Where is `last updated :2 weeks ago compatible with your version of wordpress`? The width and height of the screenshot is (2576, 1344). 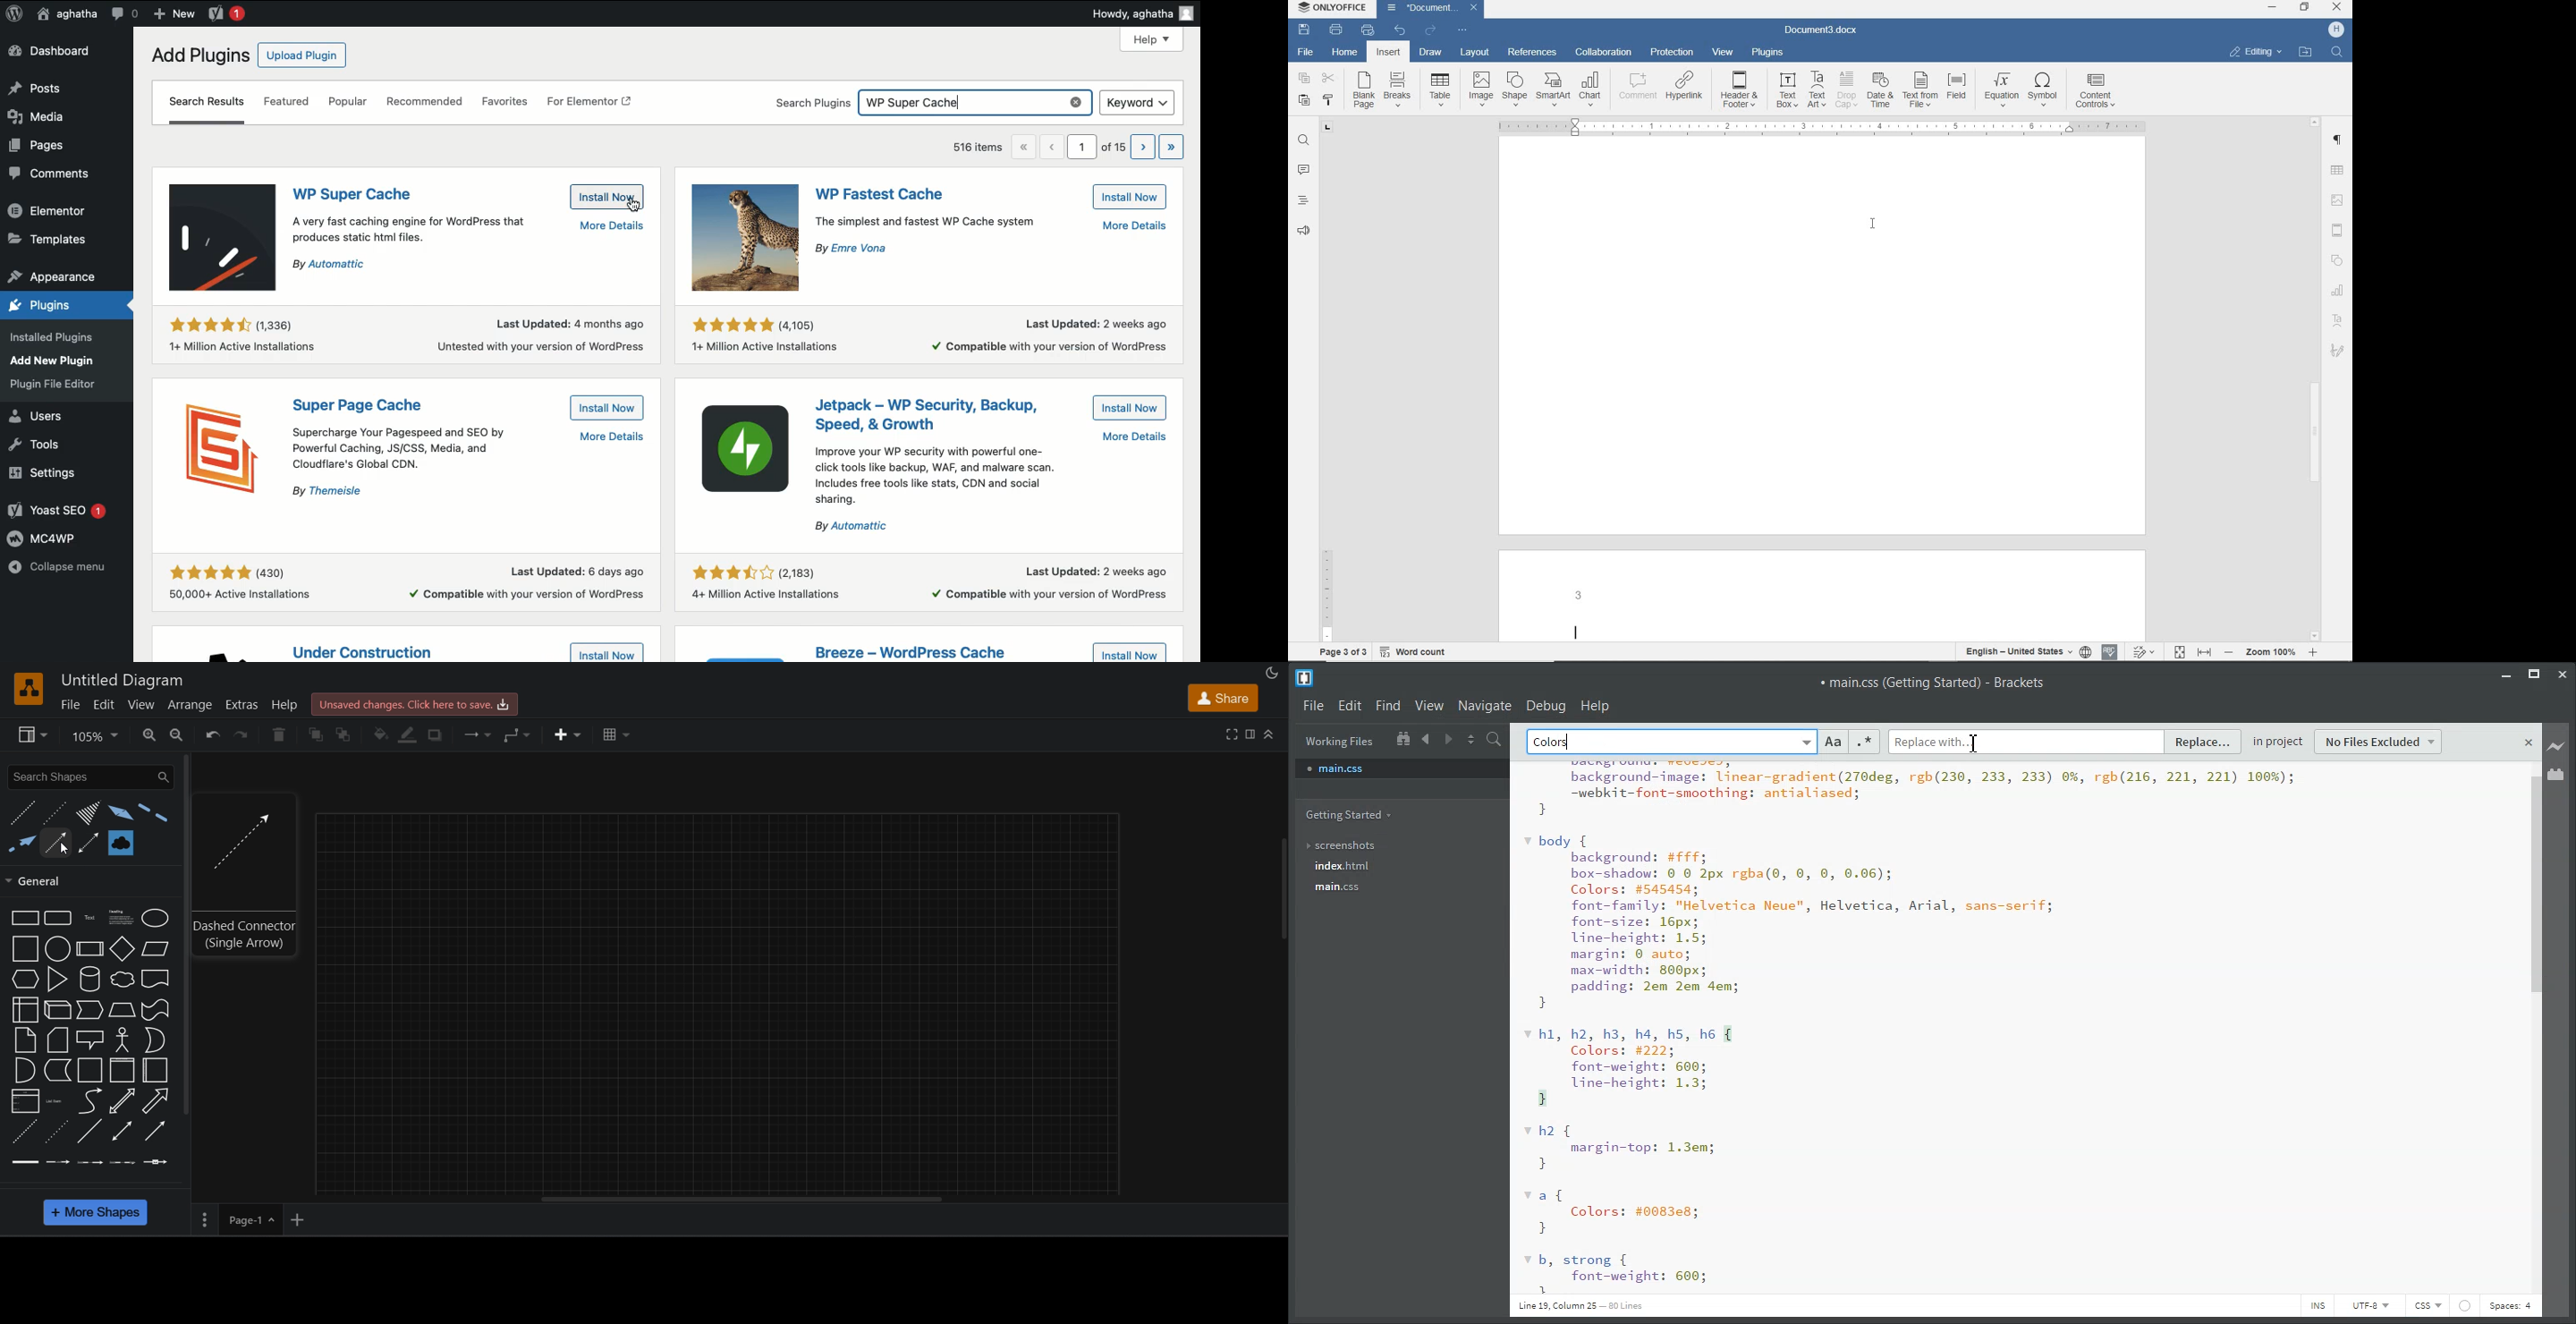 last updated :2 weeks ago compatible with your version of wordpress is located at coordinates (929, 580).